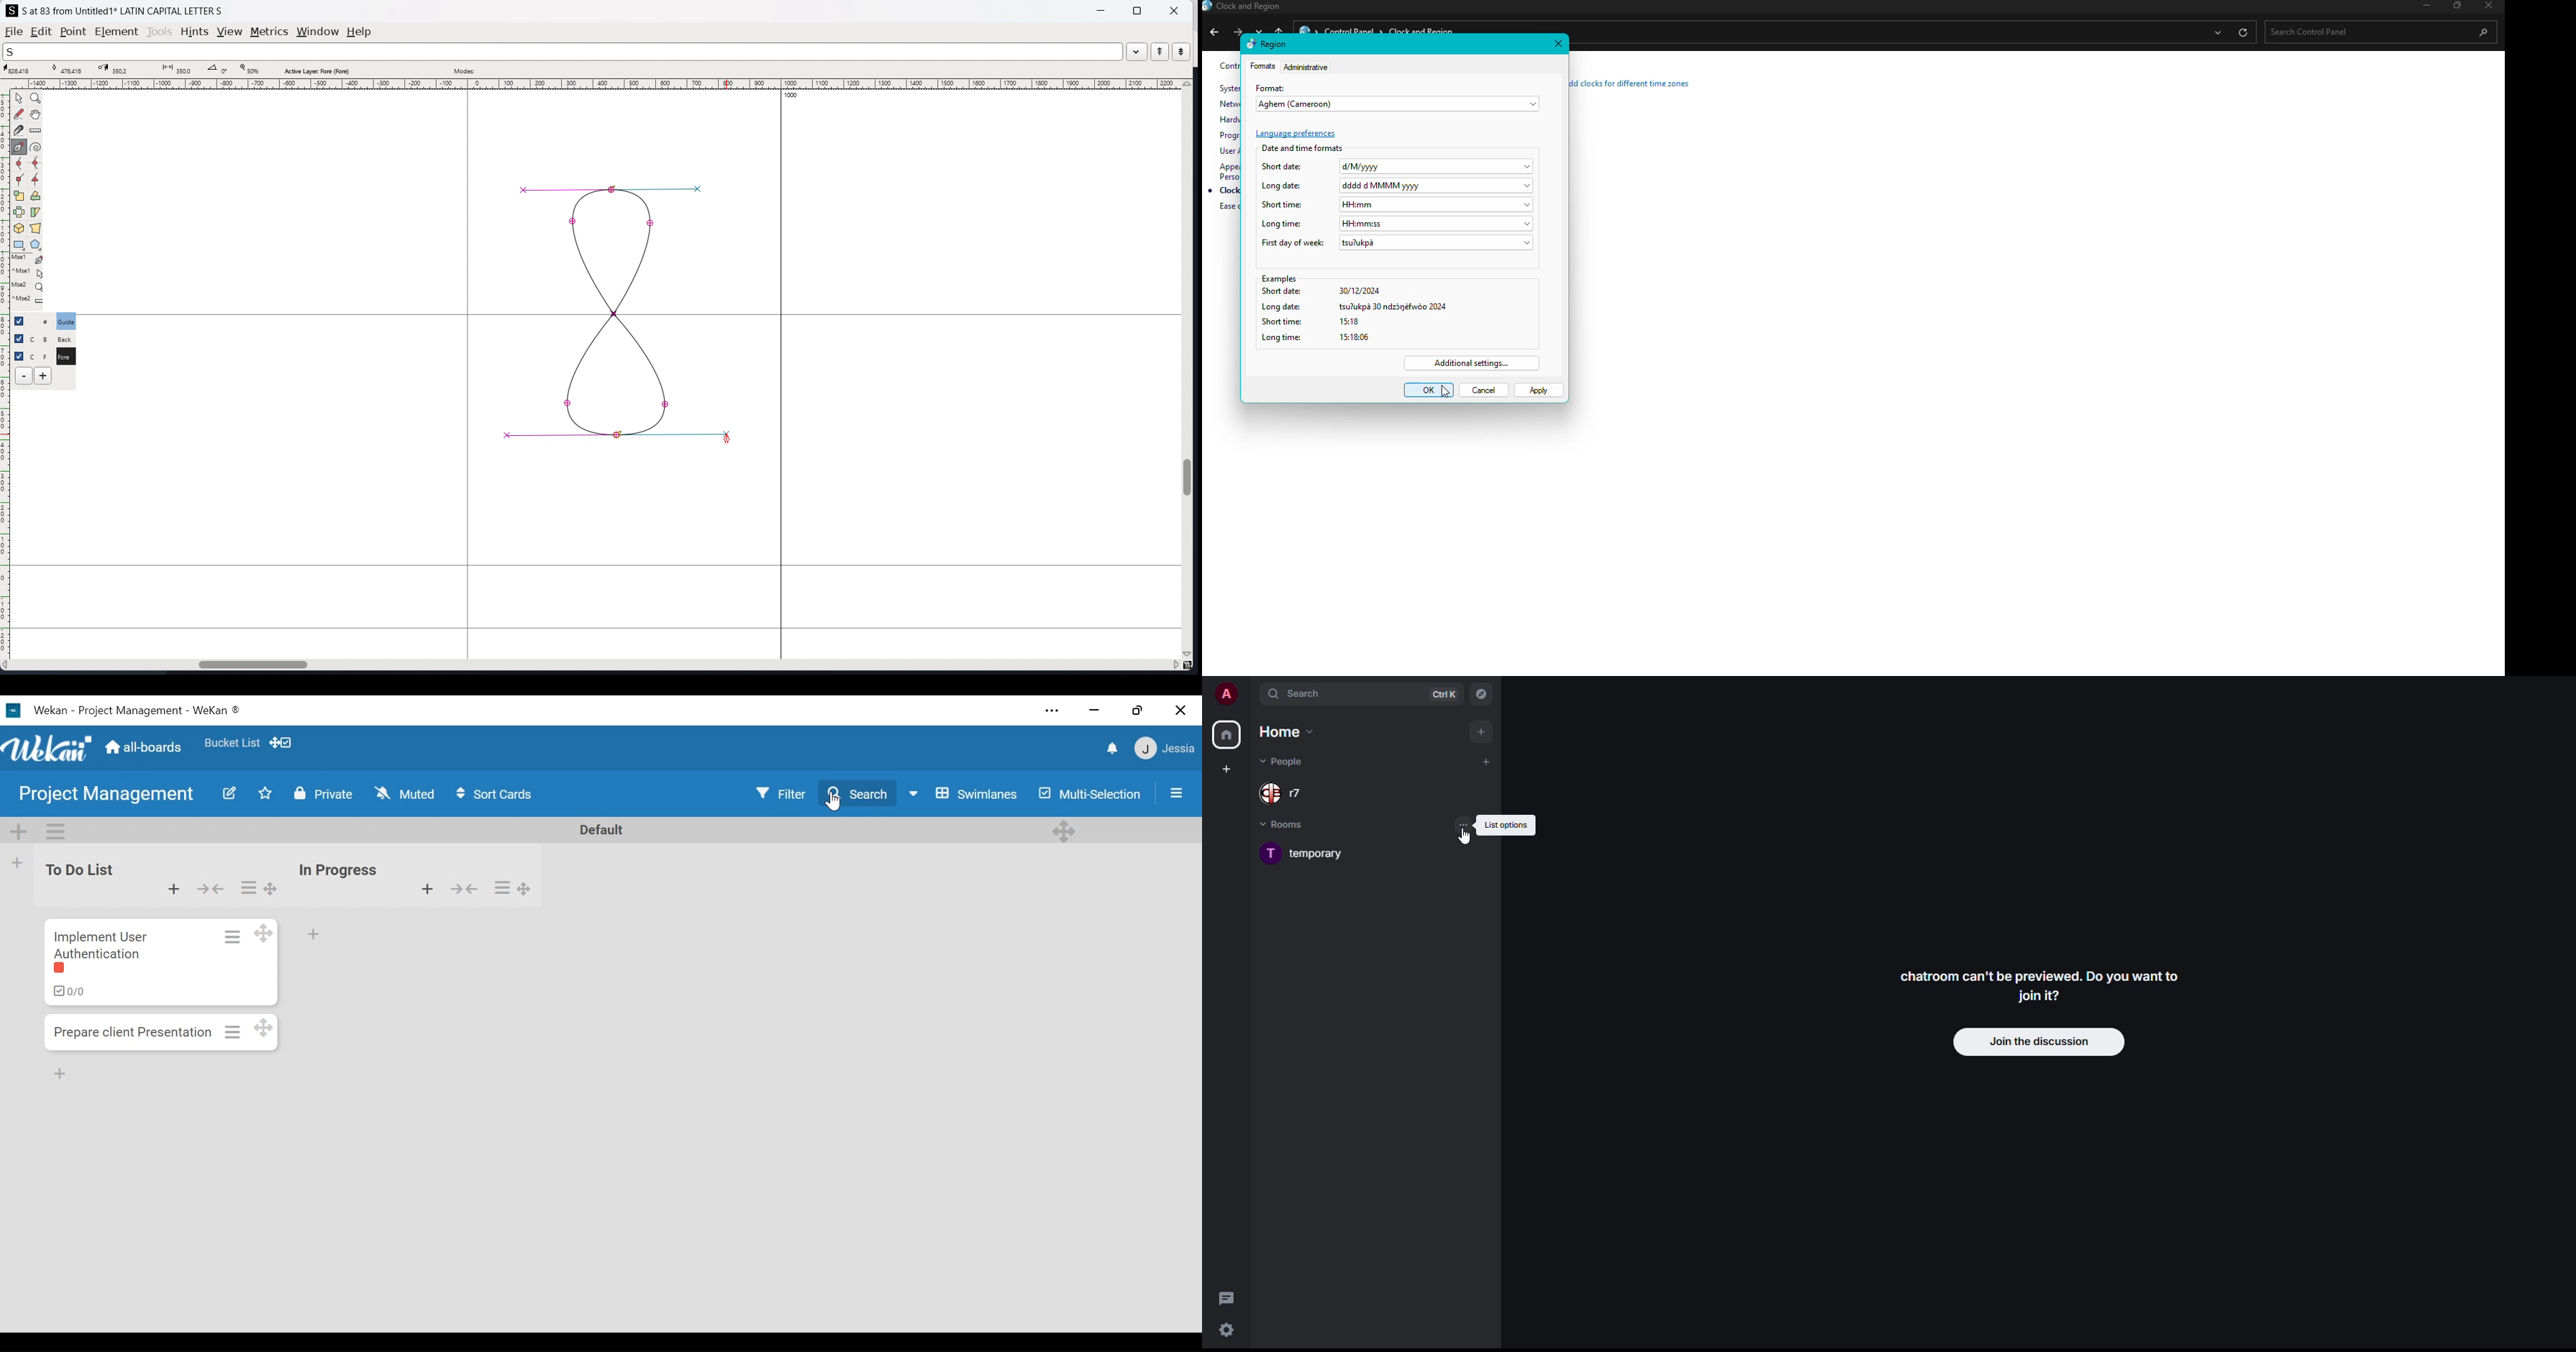  Describe the element at coordinates (1303, 148) in the screenshot. I see `Date and time formats` at that location.